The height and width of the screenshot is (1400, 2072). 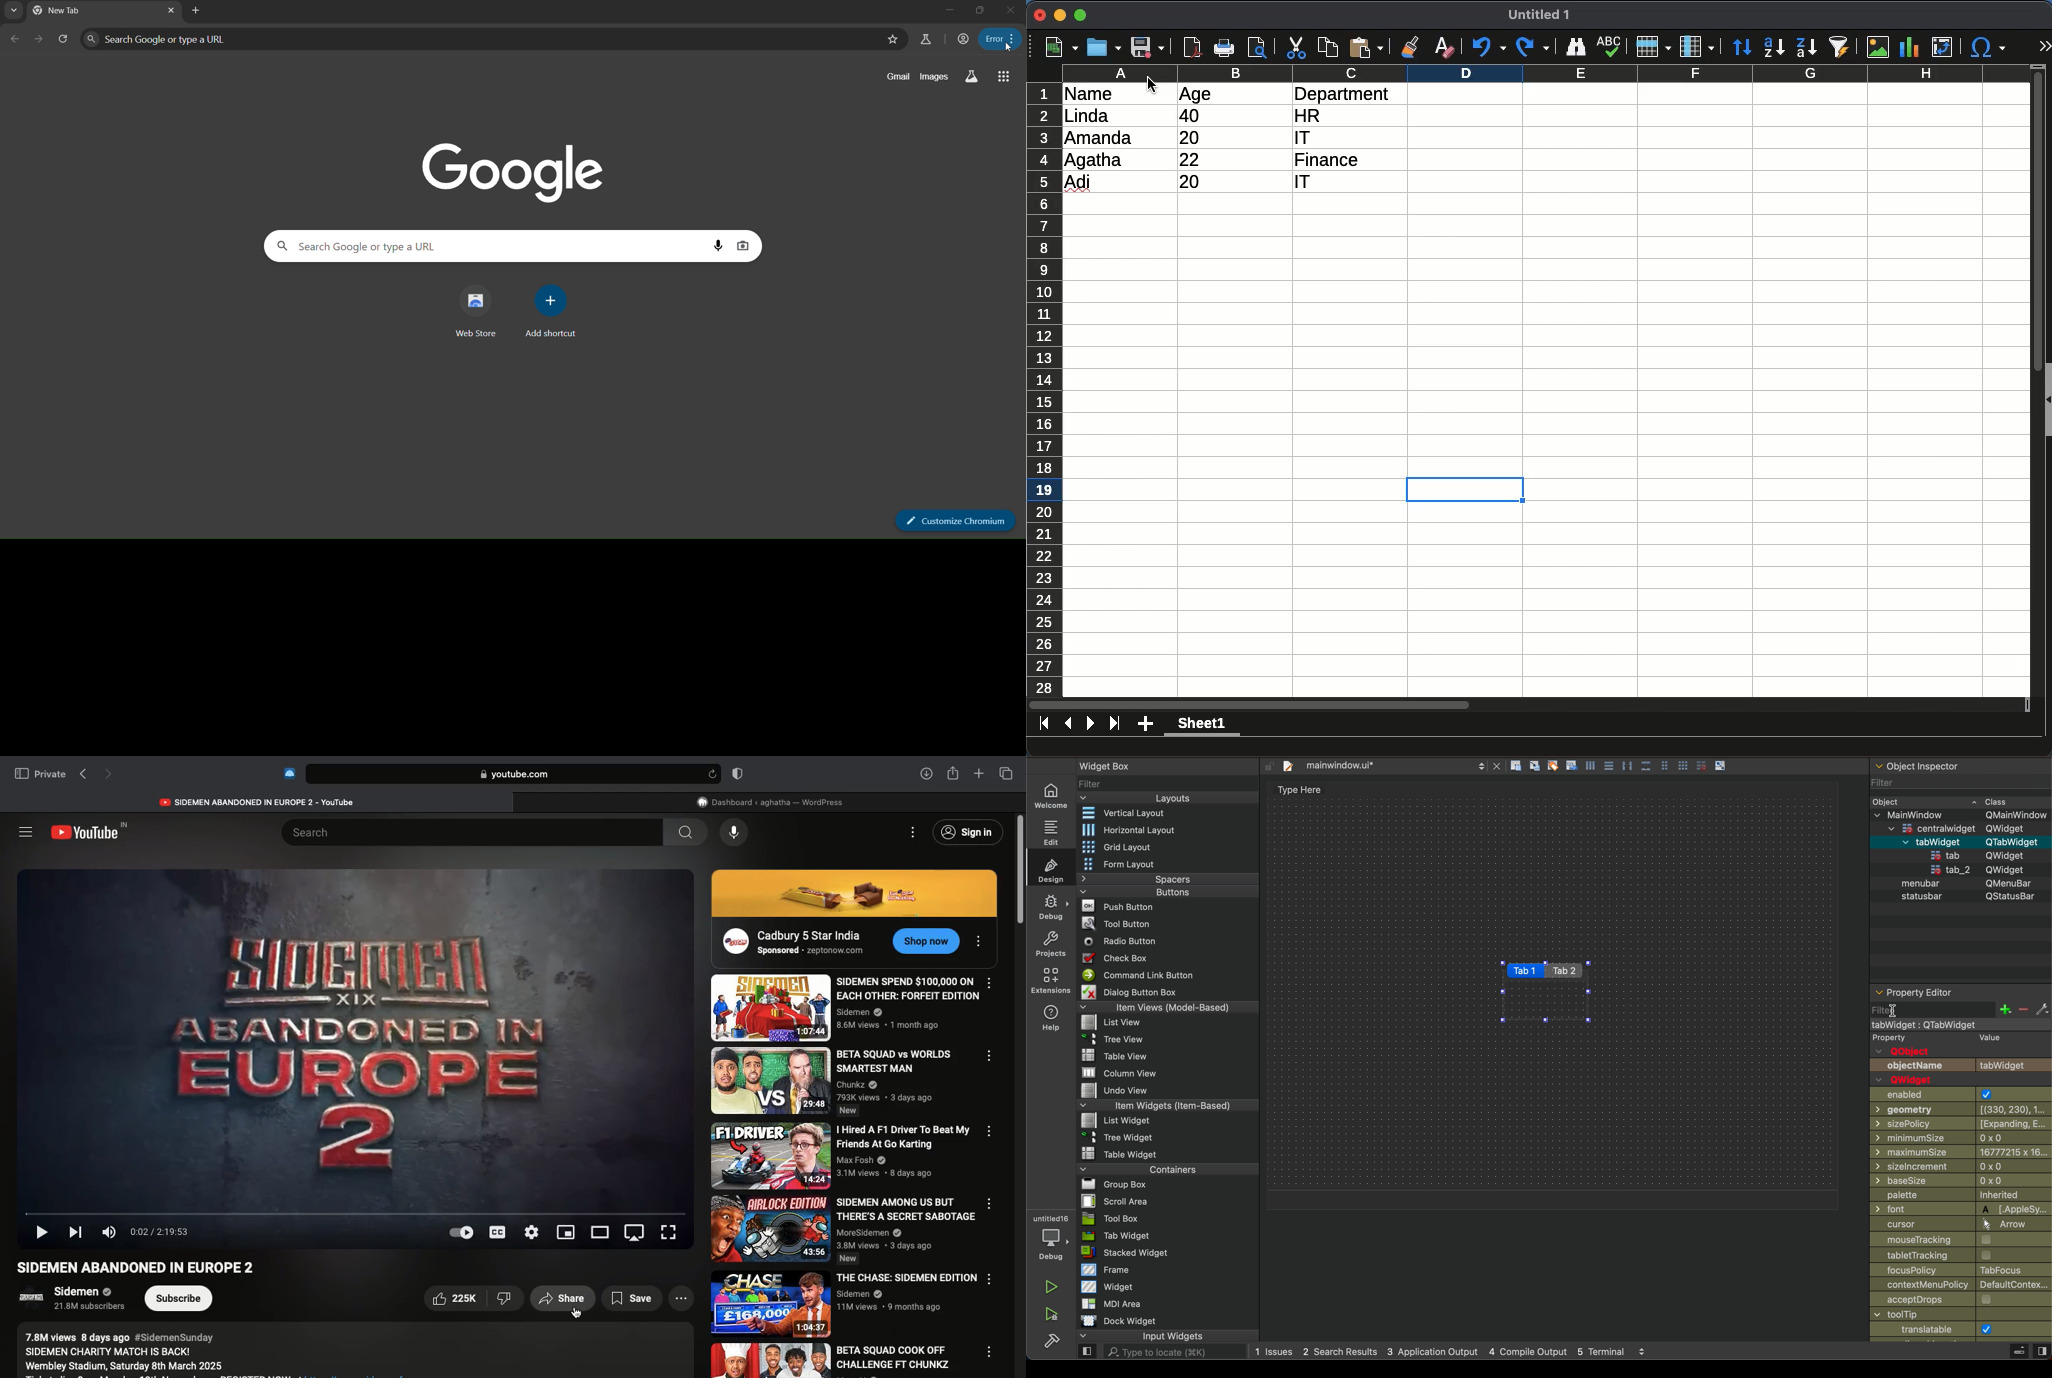 What do you see at coordinates (1540, 15) in the screenshot?
I see `untitled 1` at bounding box center [1540, 15].